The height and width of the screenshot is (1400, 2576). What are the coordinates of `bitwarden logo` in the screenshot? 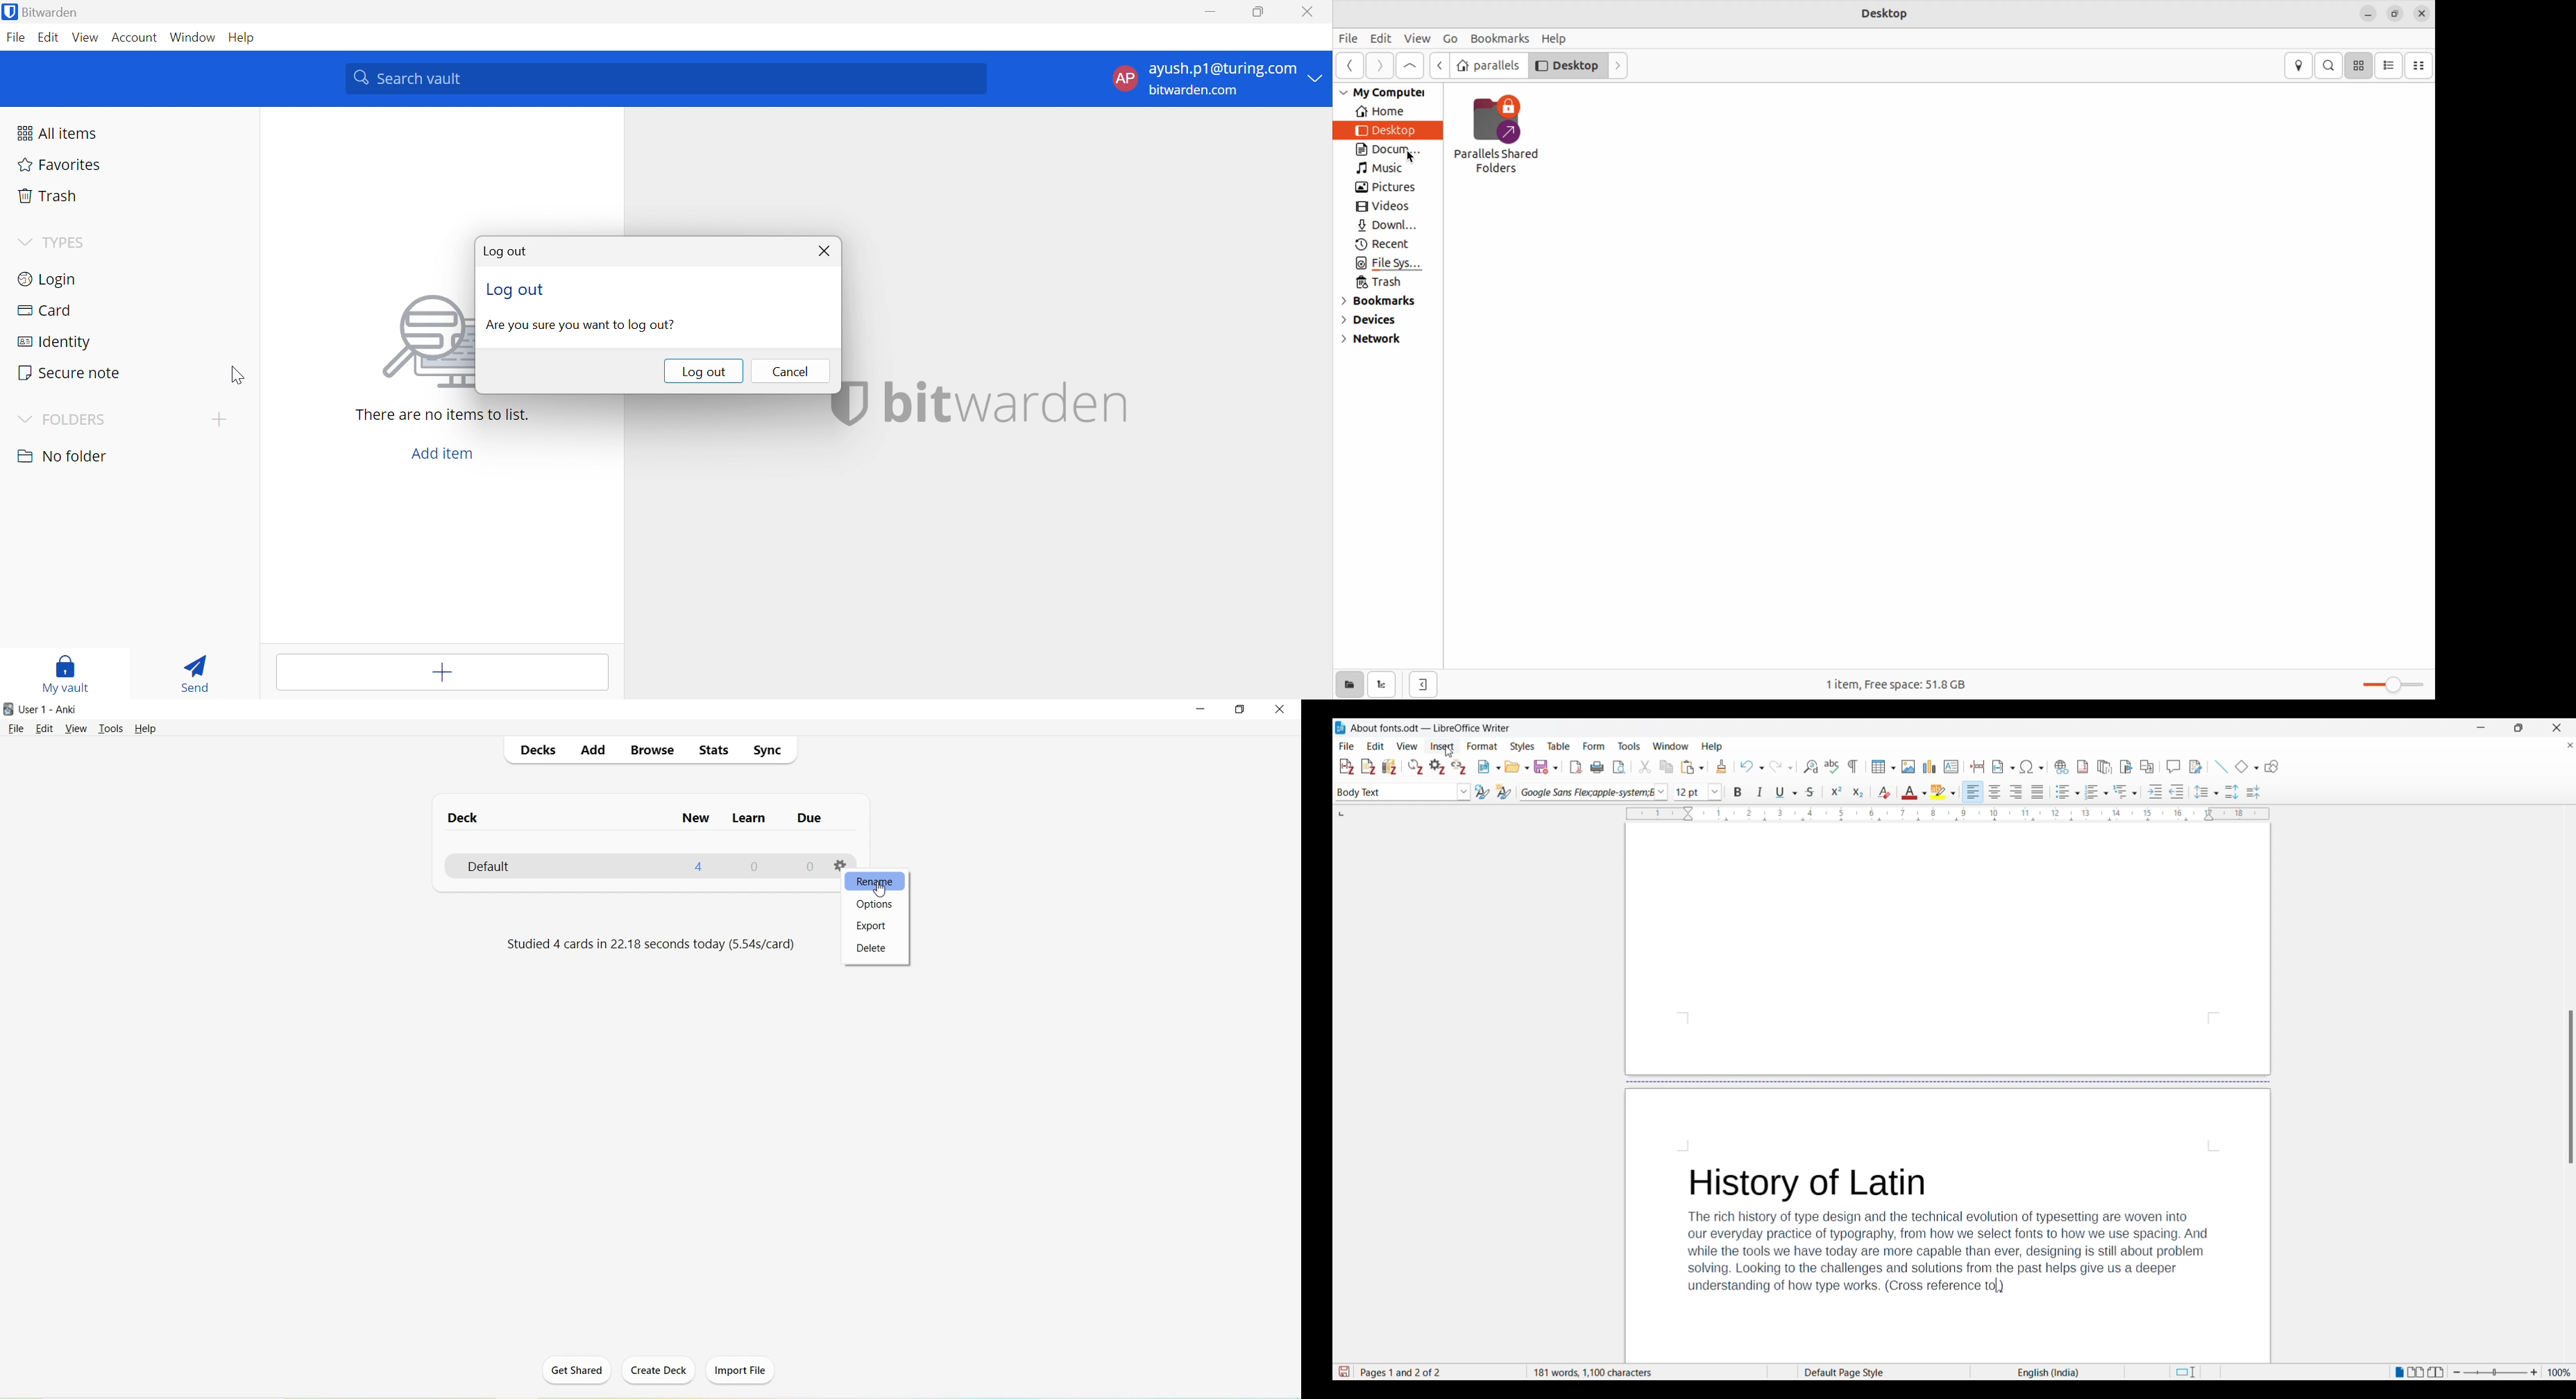 It's located at (850, 405).